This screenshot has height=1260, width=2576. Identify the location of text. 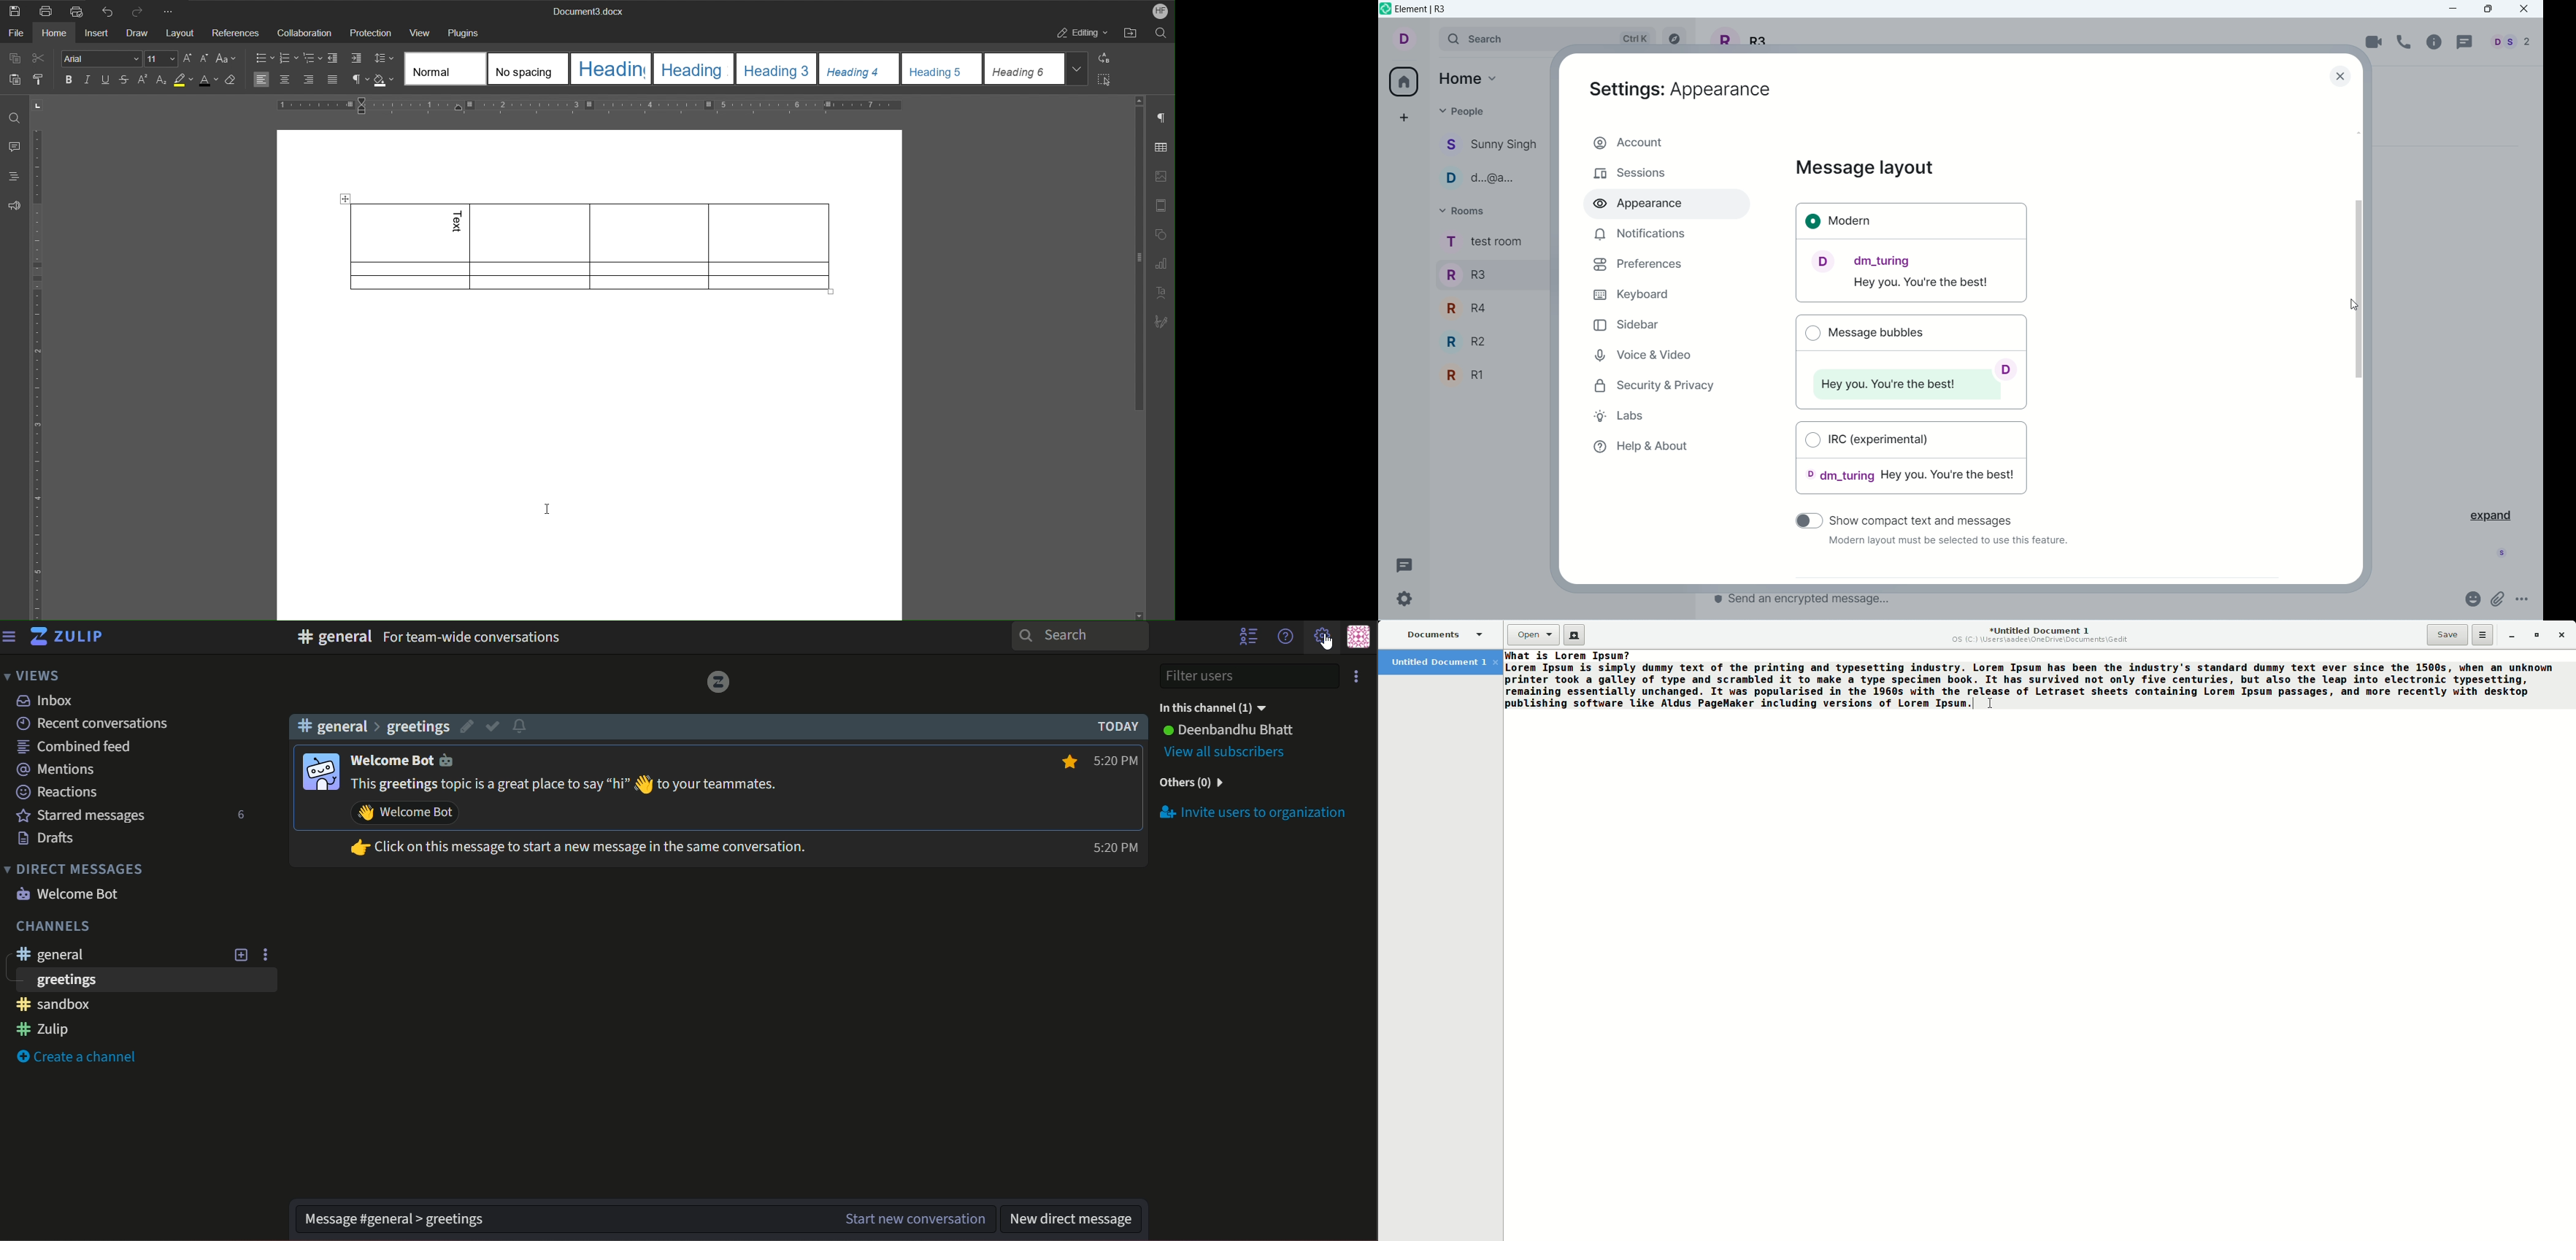
(1256, 812).